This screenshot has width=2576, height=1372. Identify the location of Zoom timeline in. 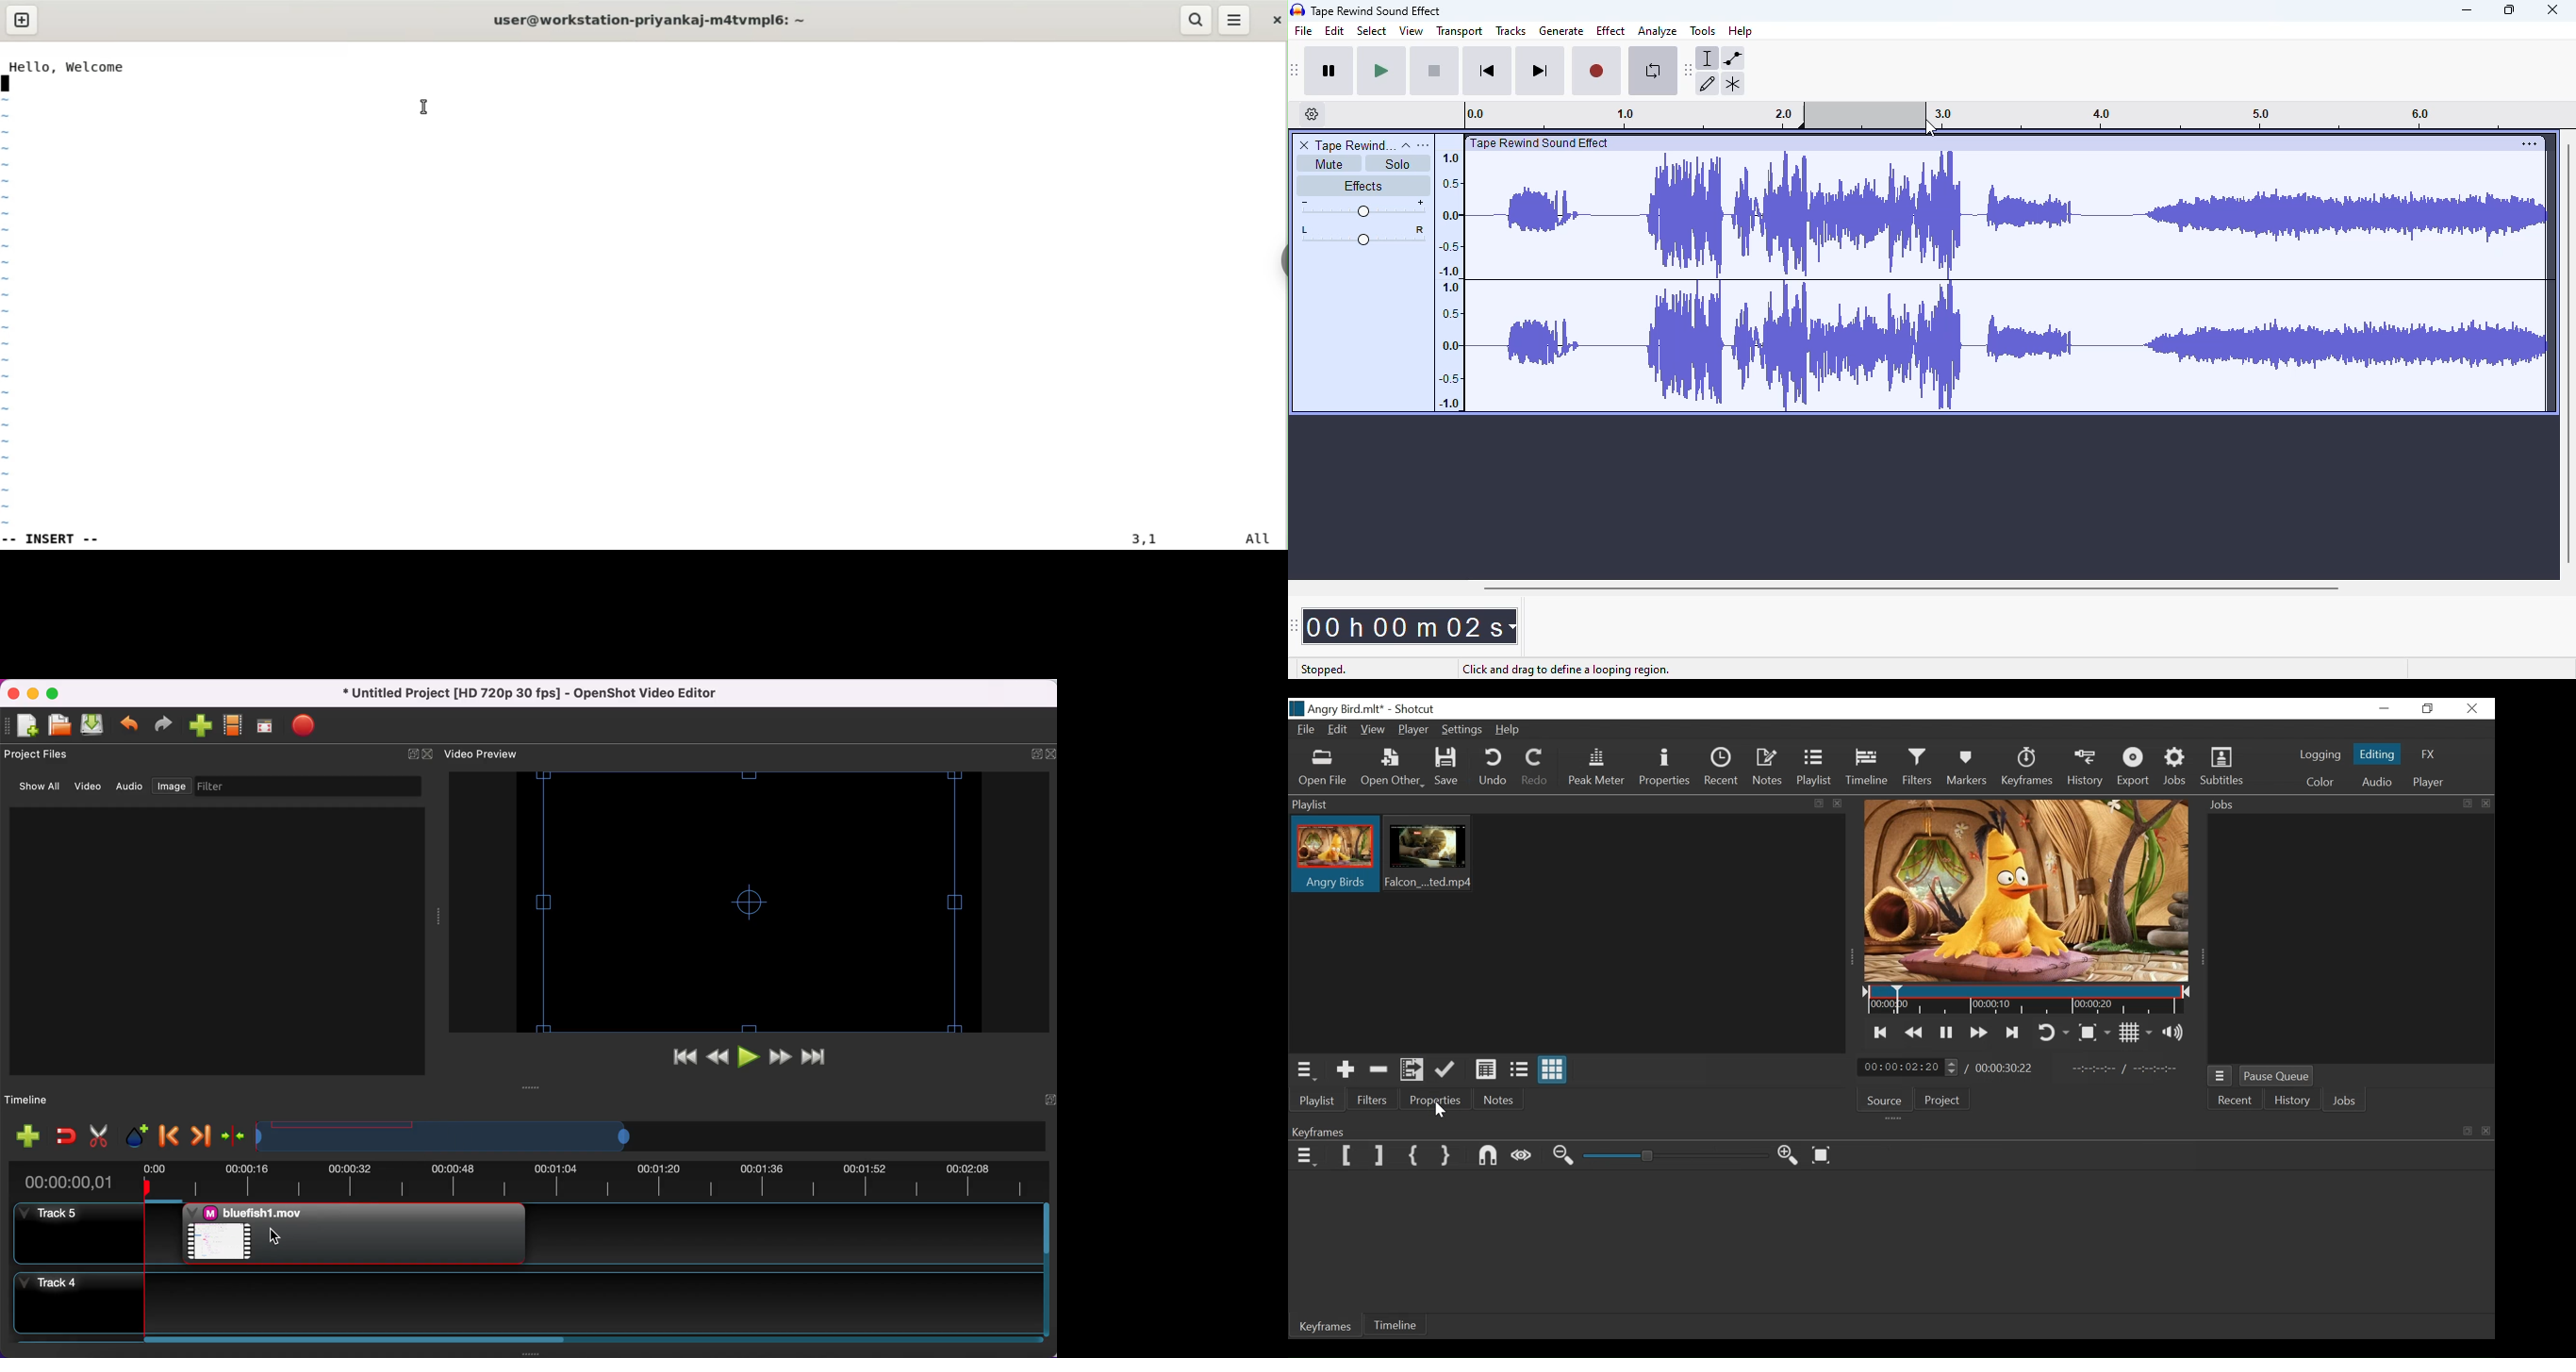
(1788, 1155).